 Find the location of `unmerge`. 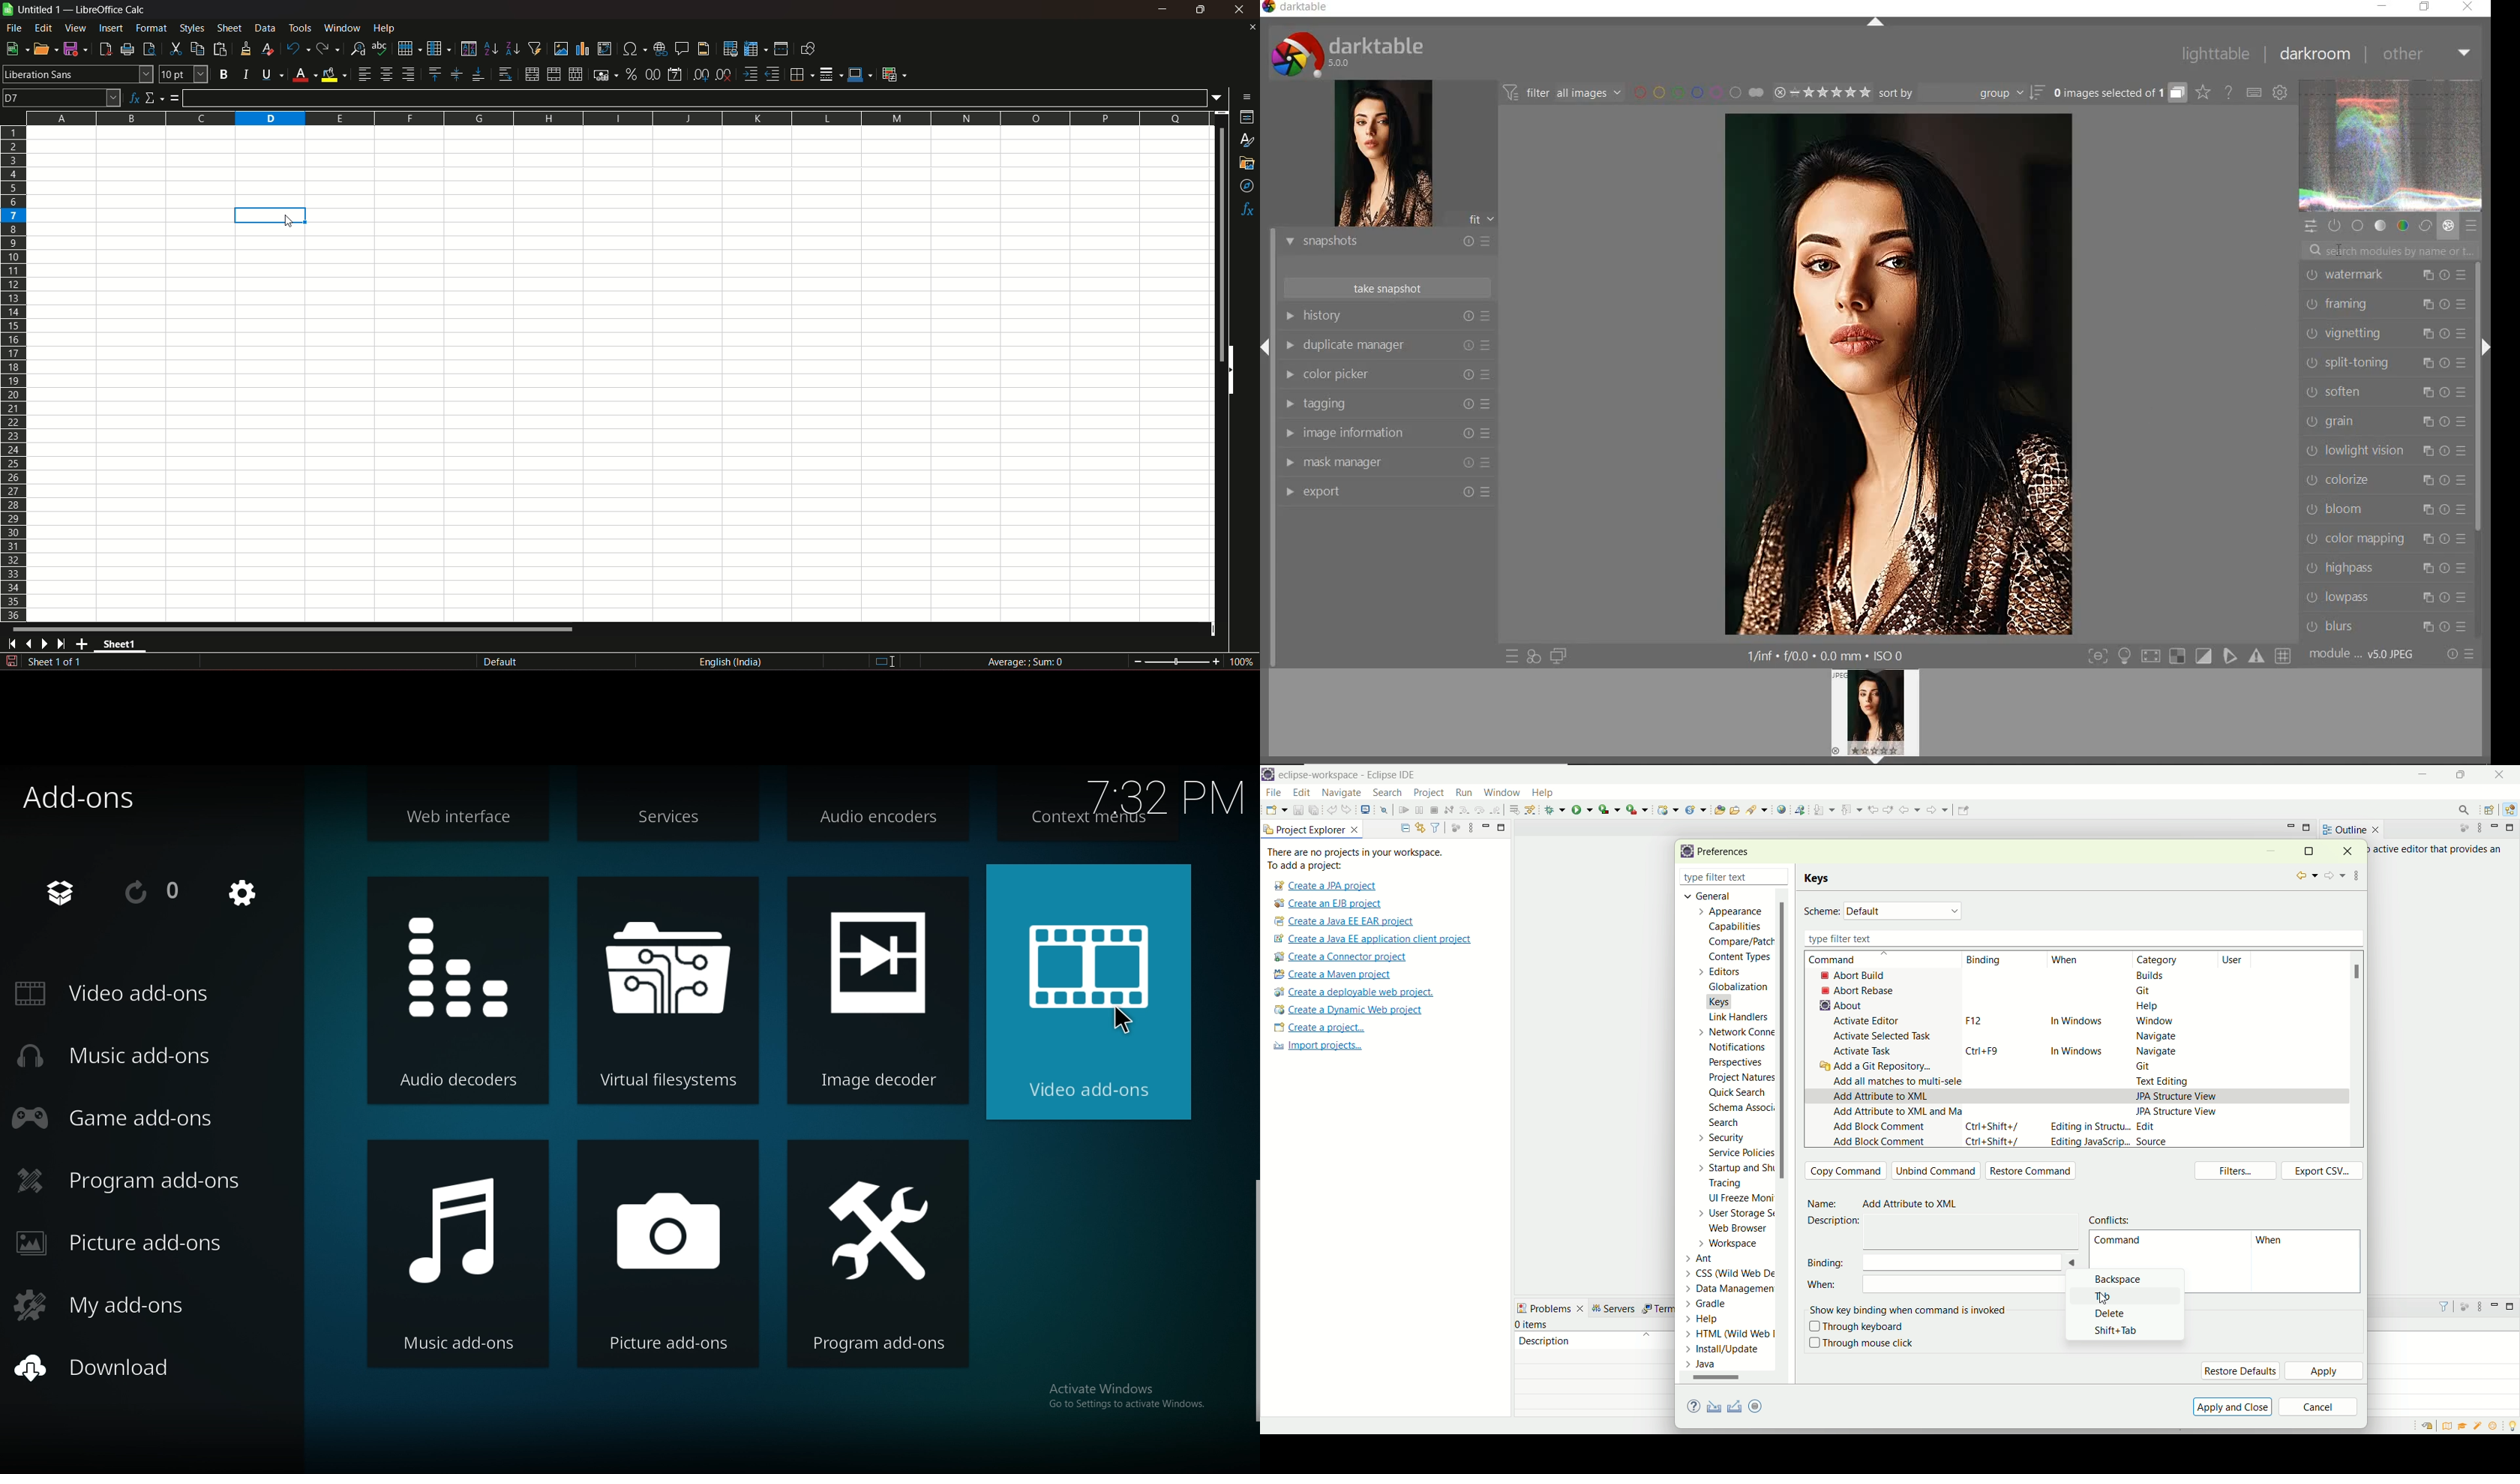

unmerge is located at coordinates (574, 75).